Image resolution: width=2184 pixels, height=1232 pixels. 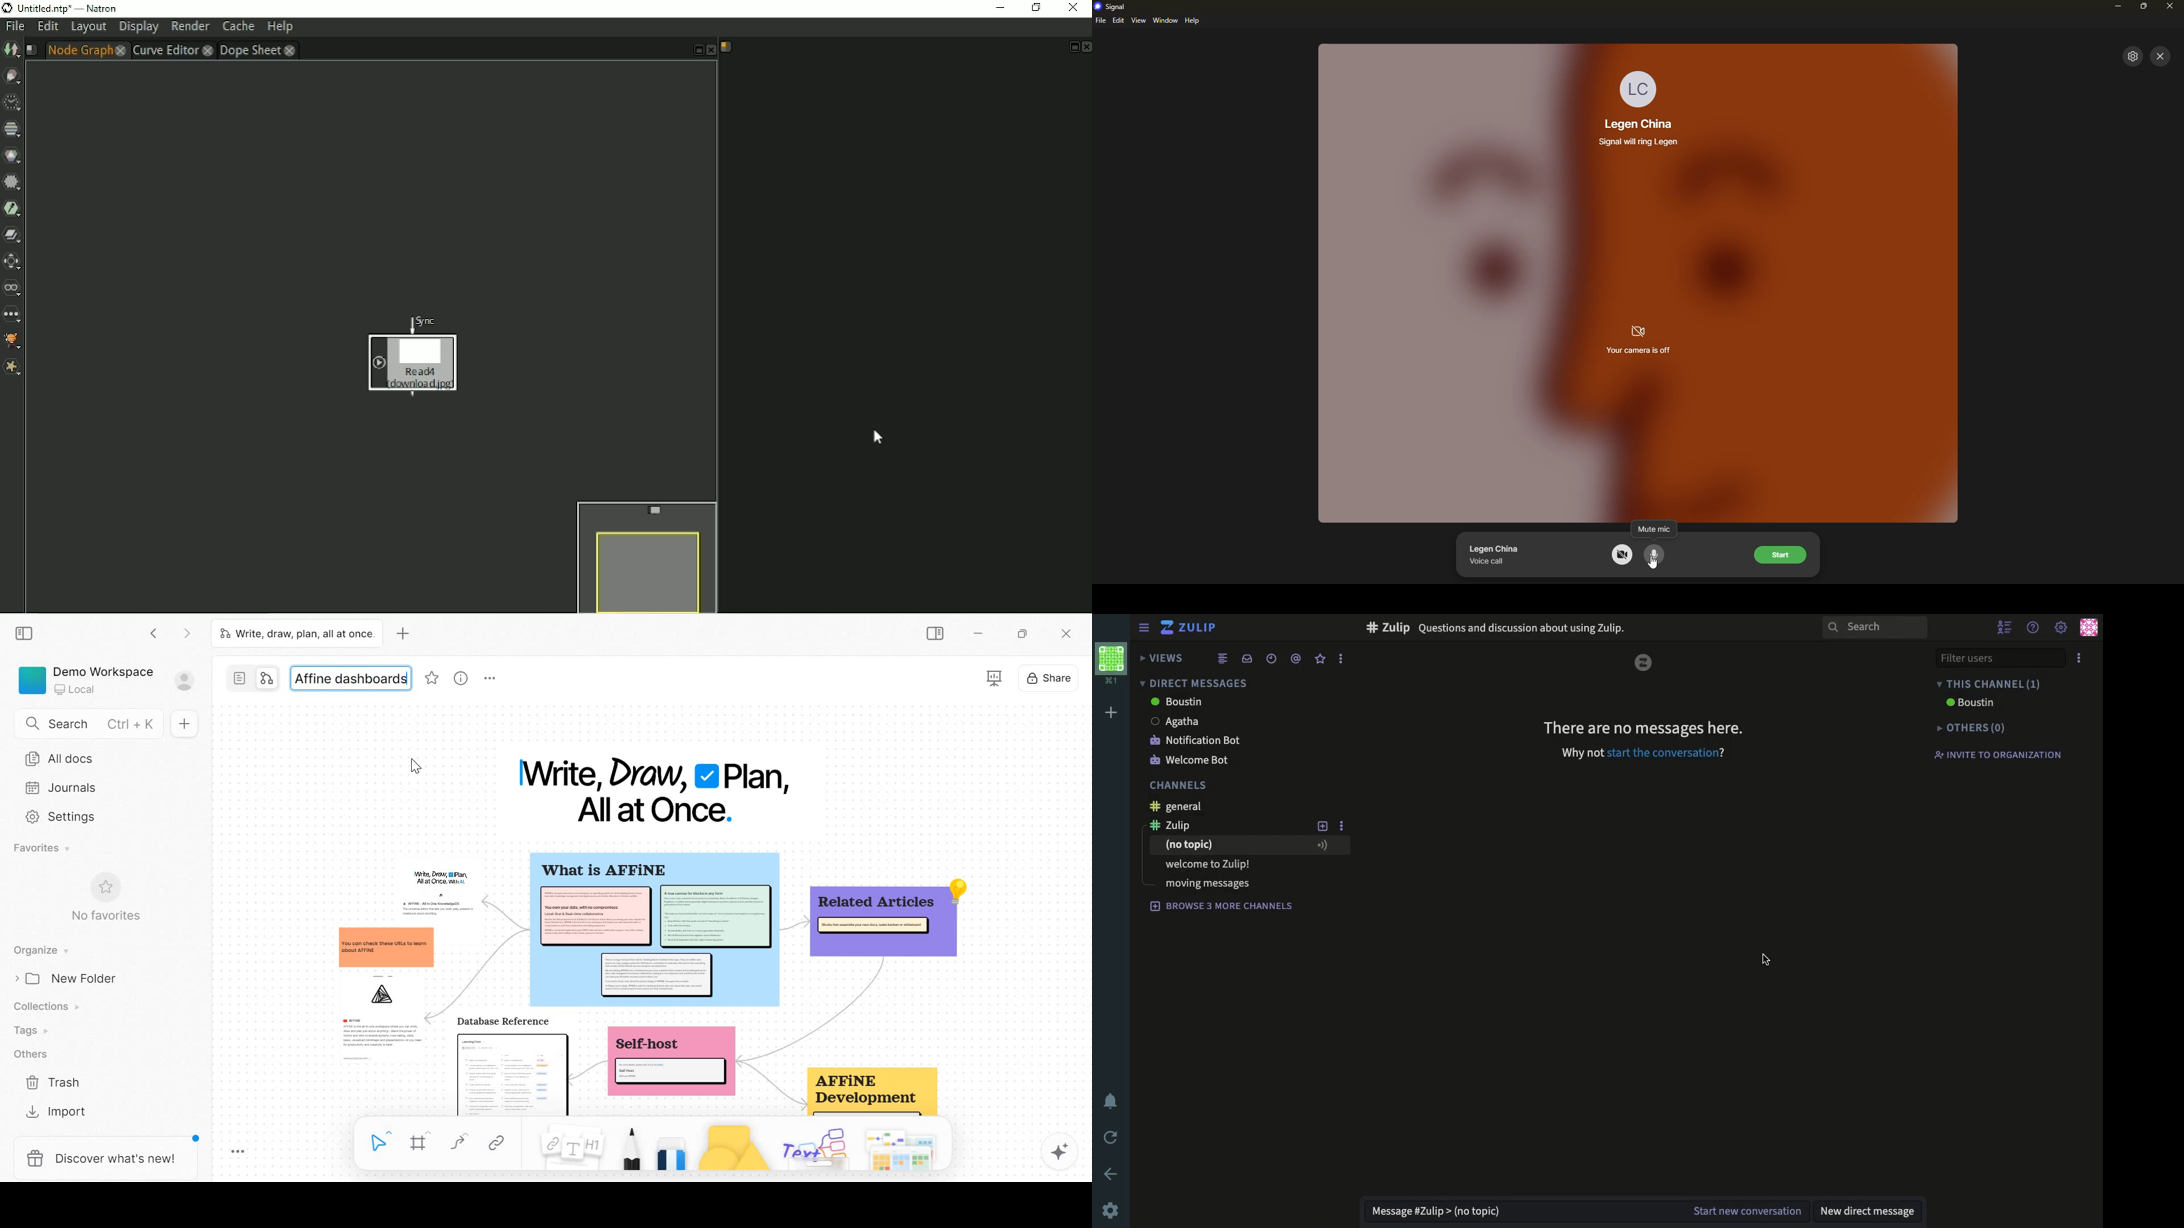 What do you see at coordinates (1183, 825) in the screenshot?
I see `zulip` at bounding box center [1183, 825].